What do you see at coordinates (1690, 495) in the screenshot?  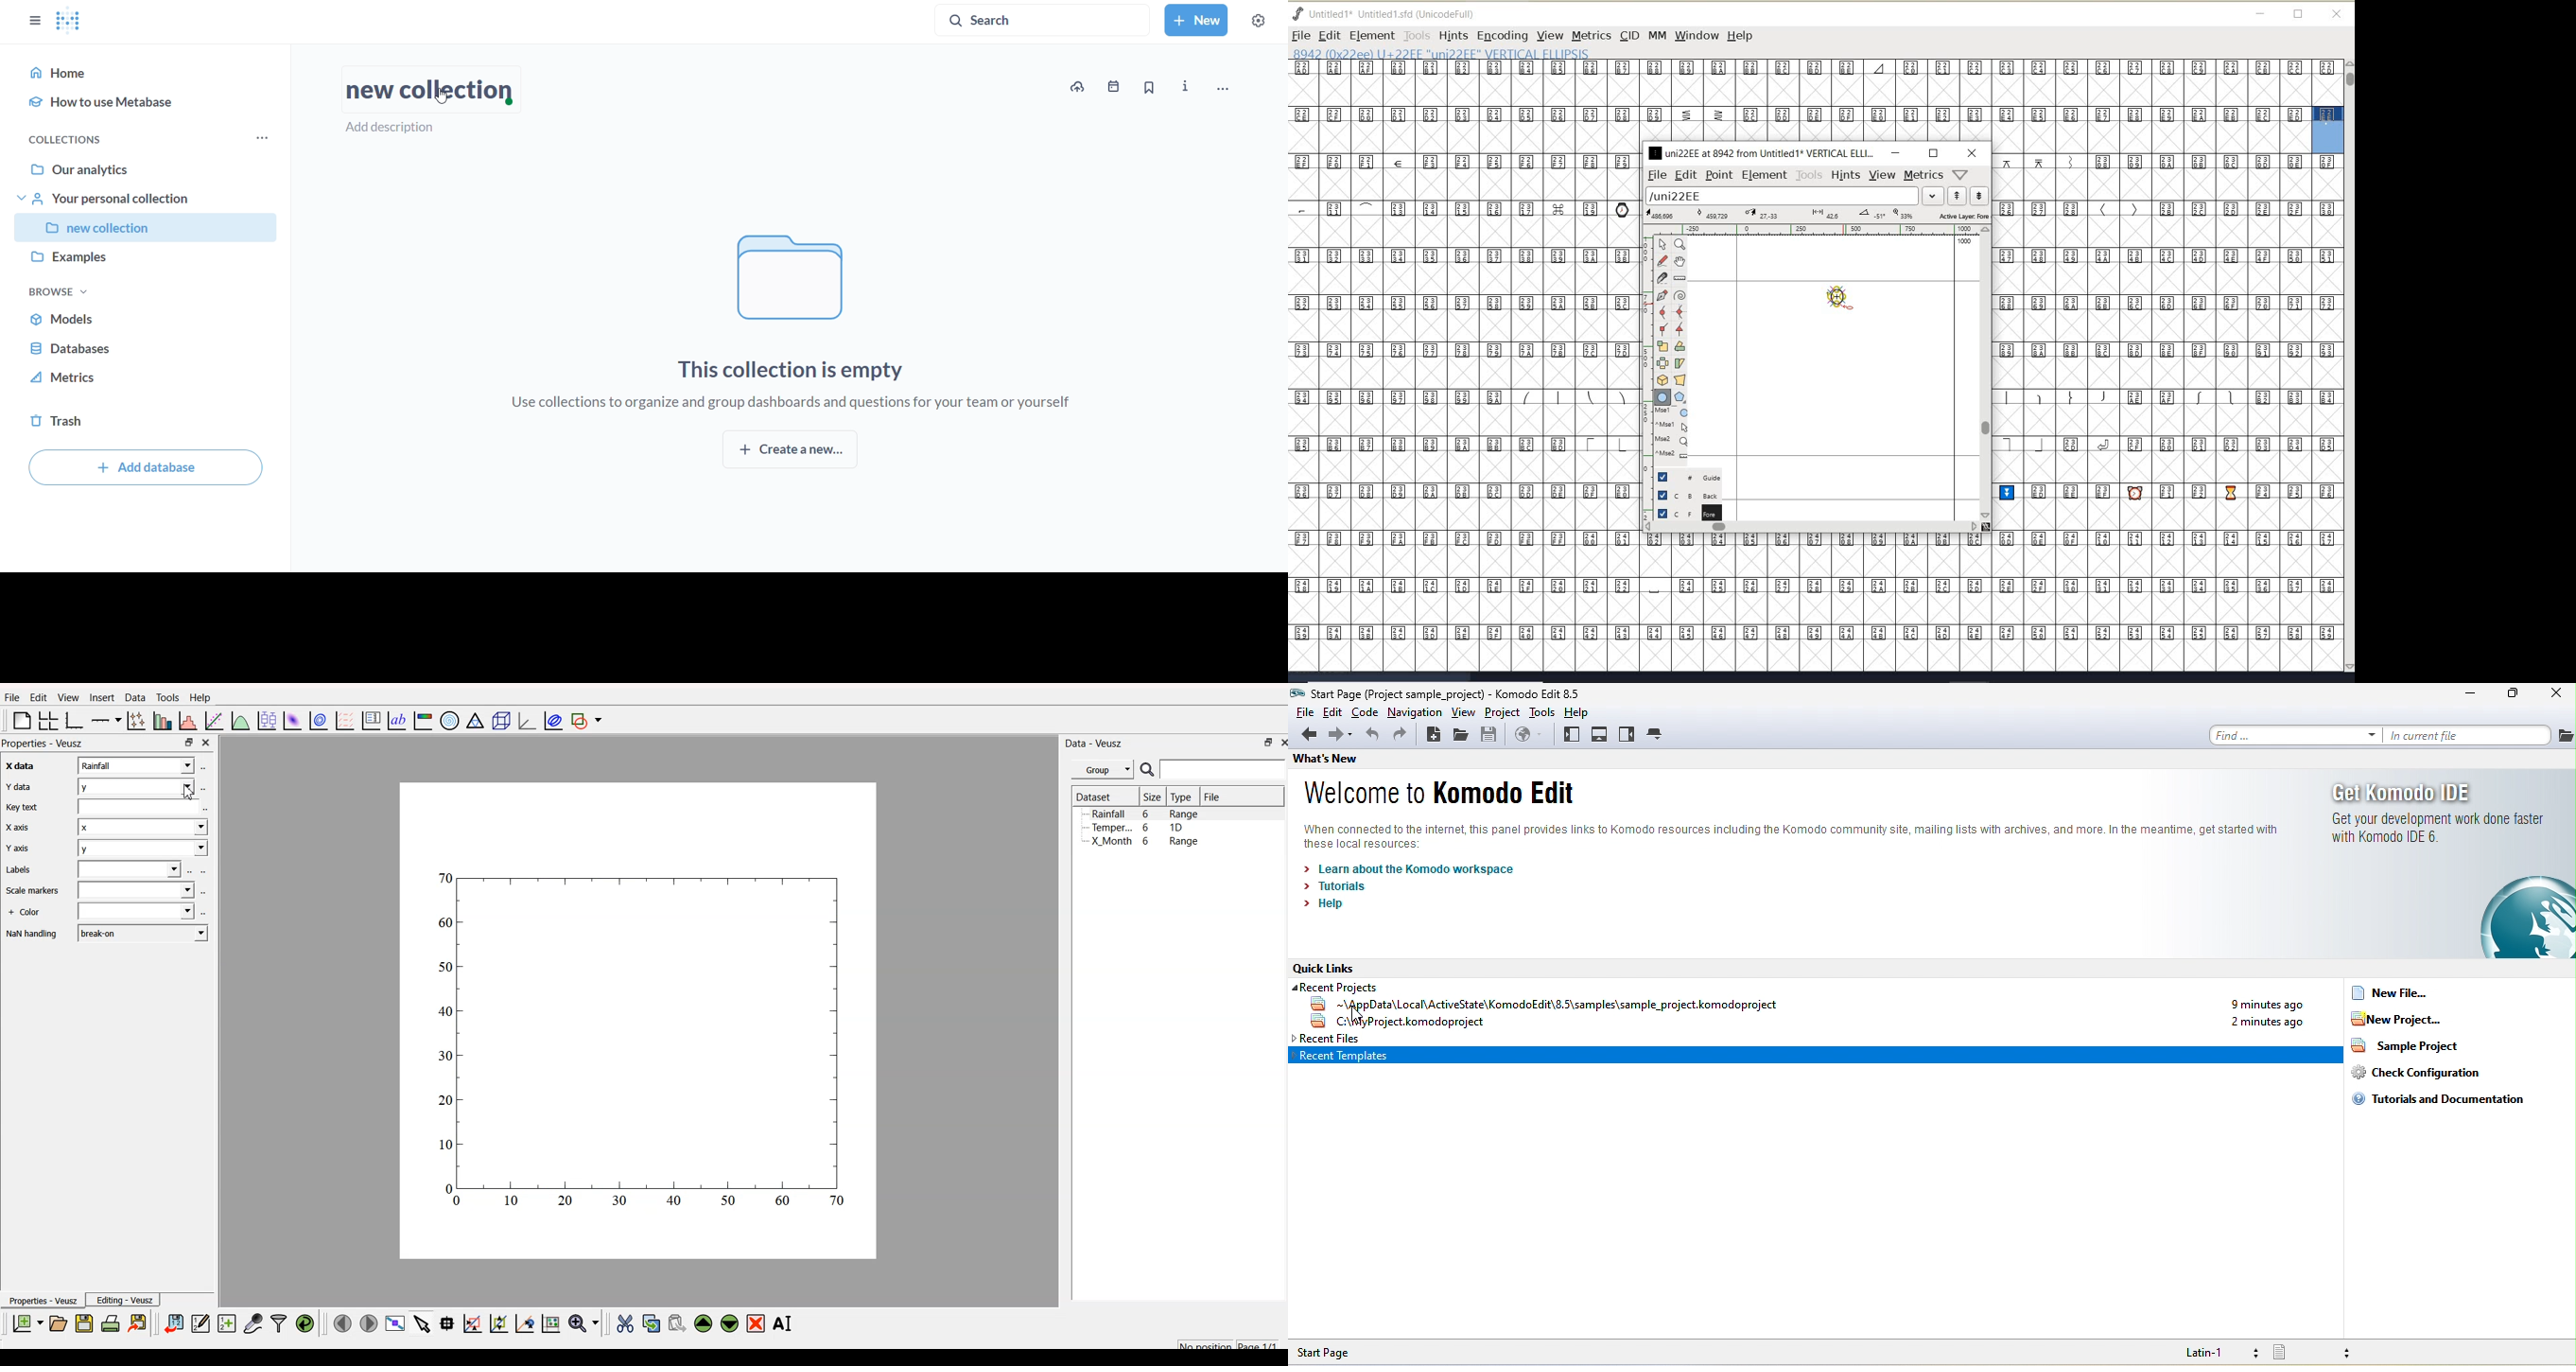 I see `background` at bounding box center [1690, 495].